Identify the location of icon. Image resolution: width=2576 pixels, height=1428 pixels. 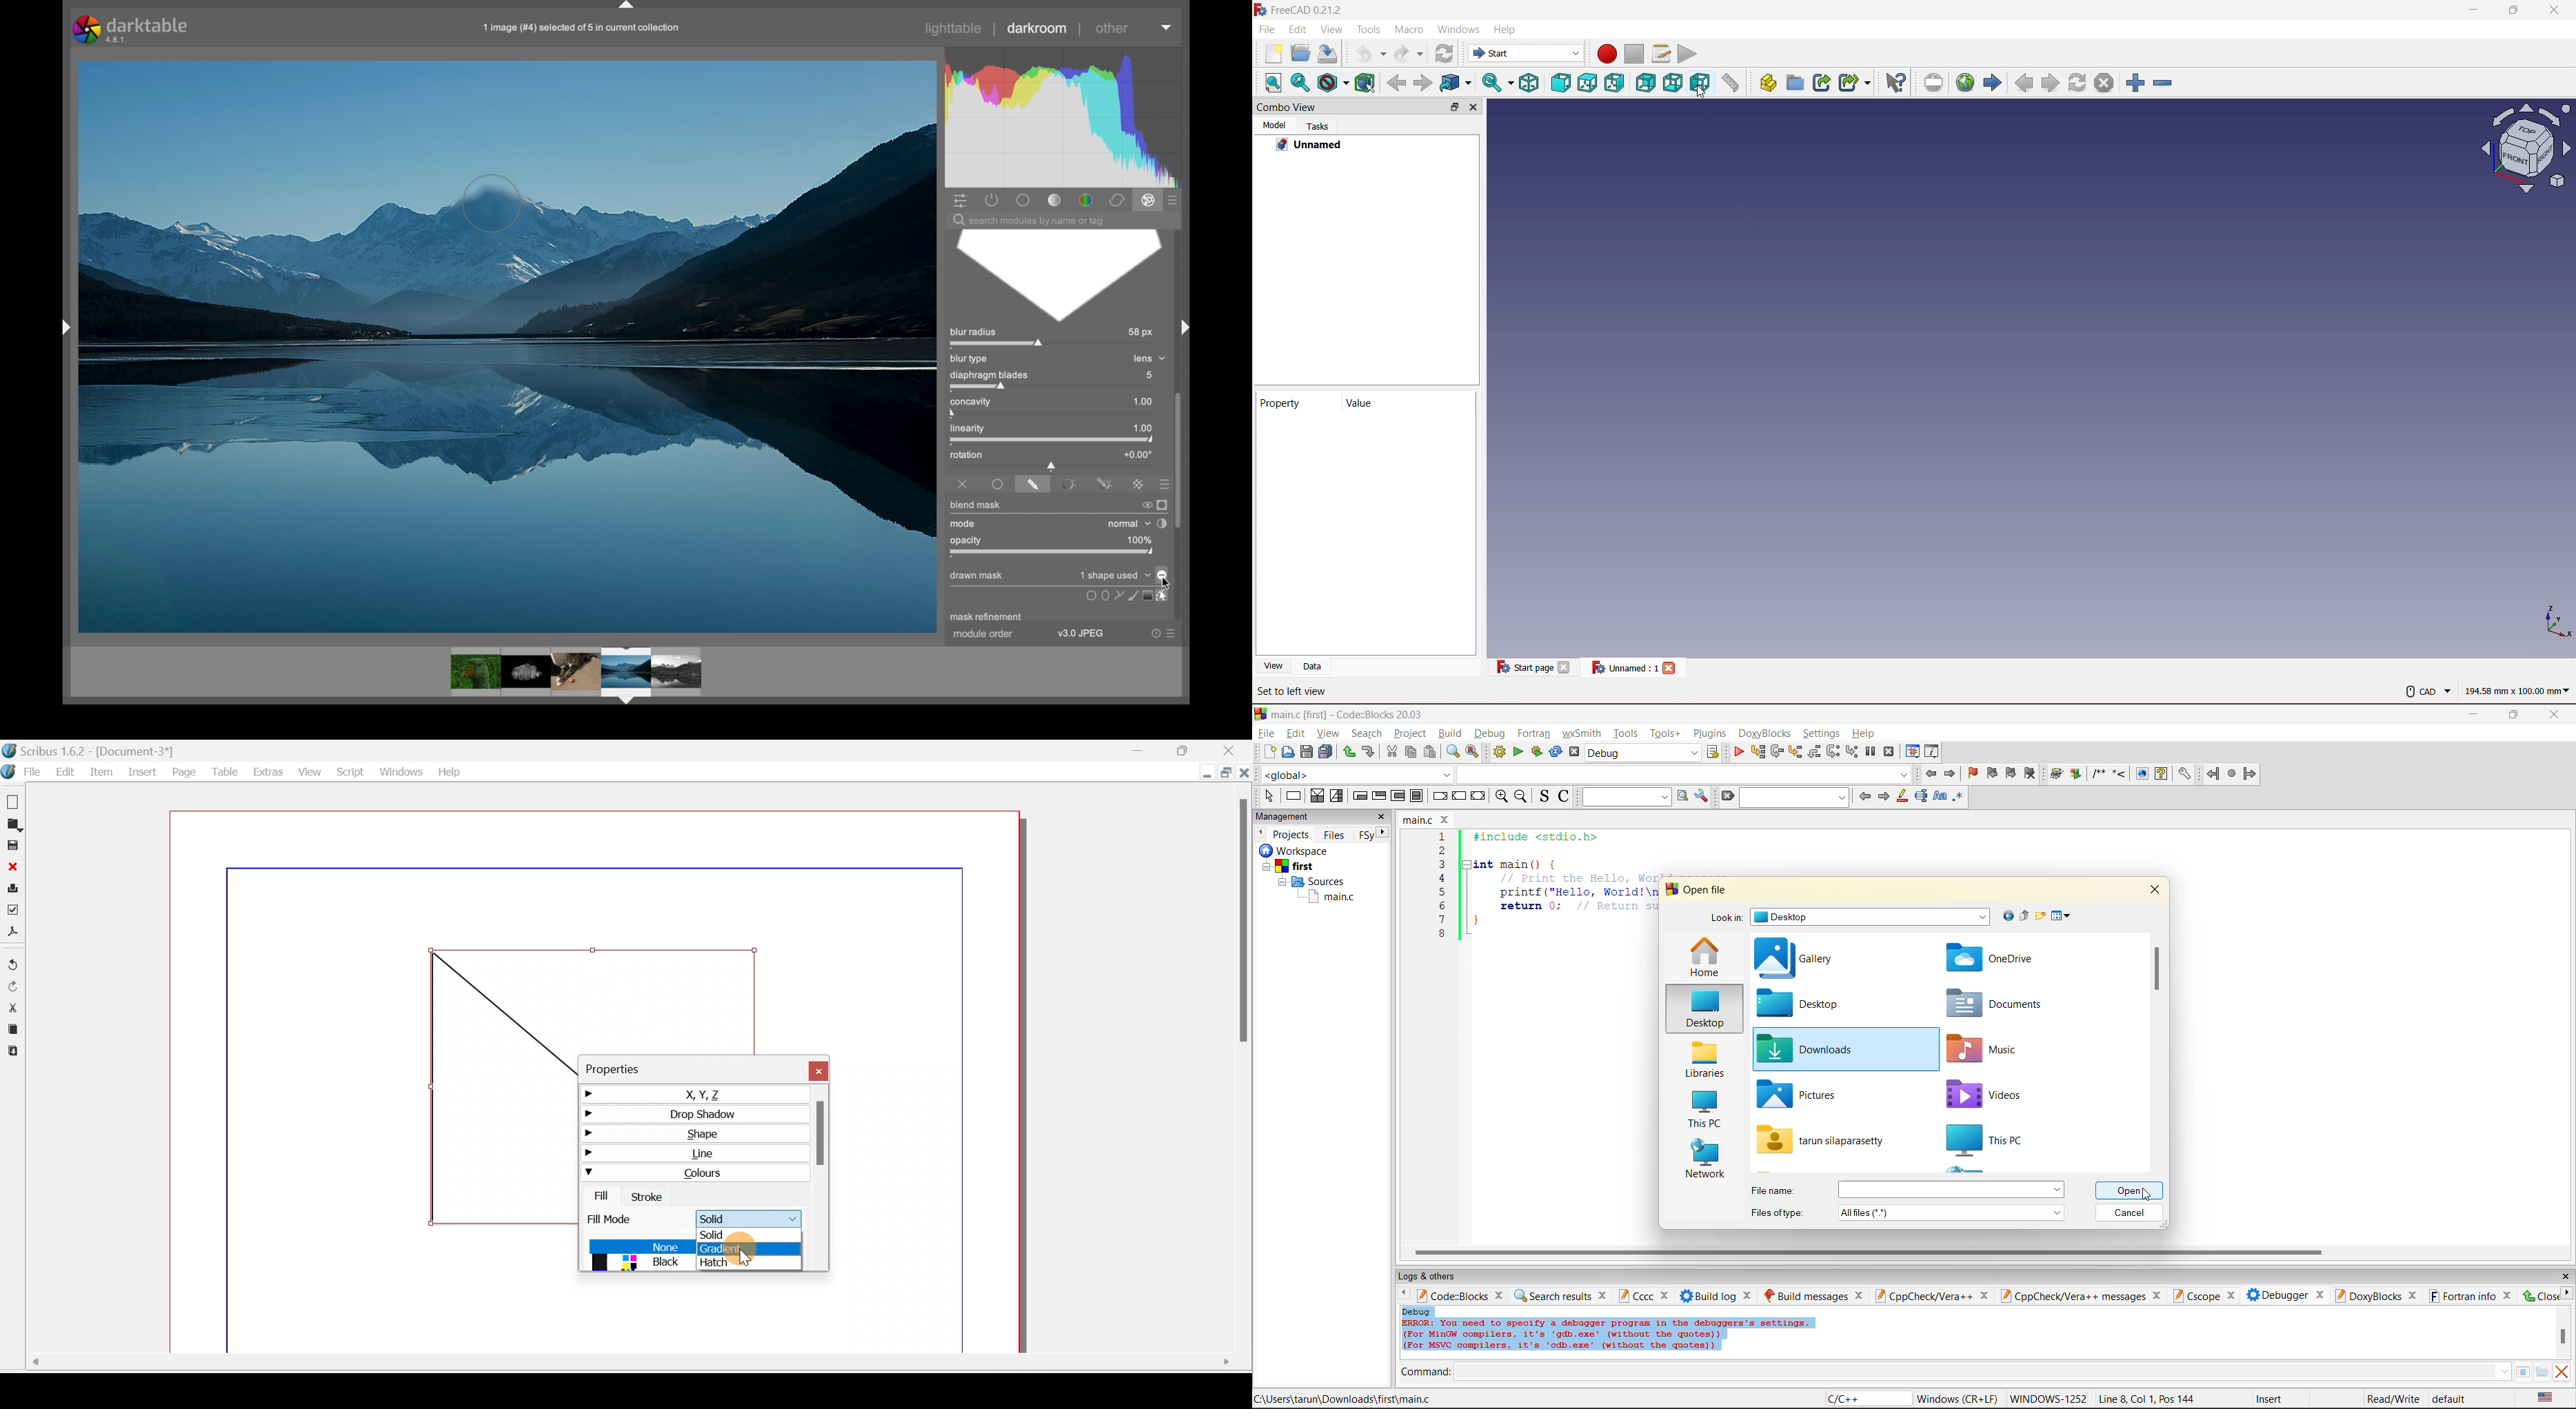
(1131, 596).